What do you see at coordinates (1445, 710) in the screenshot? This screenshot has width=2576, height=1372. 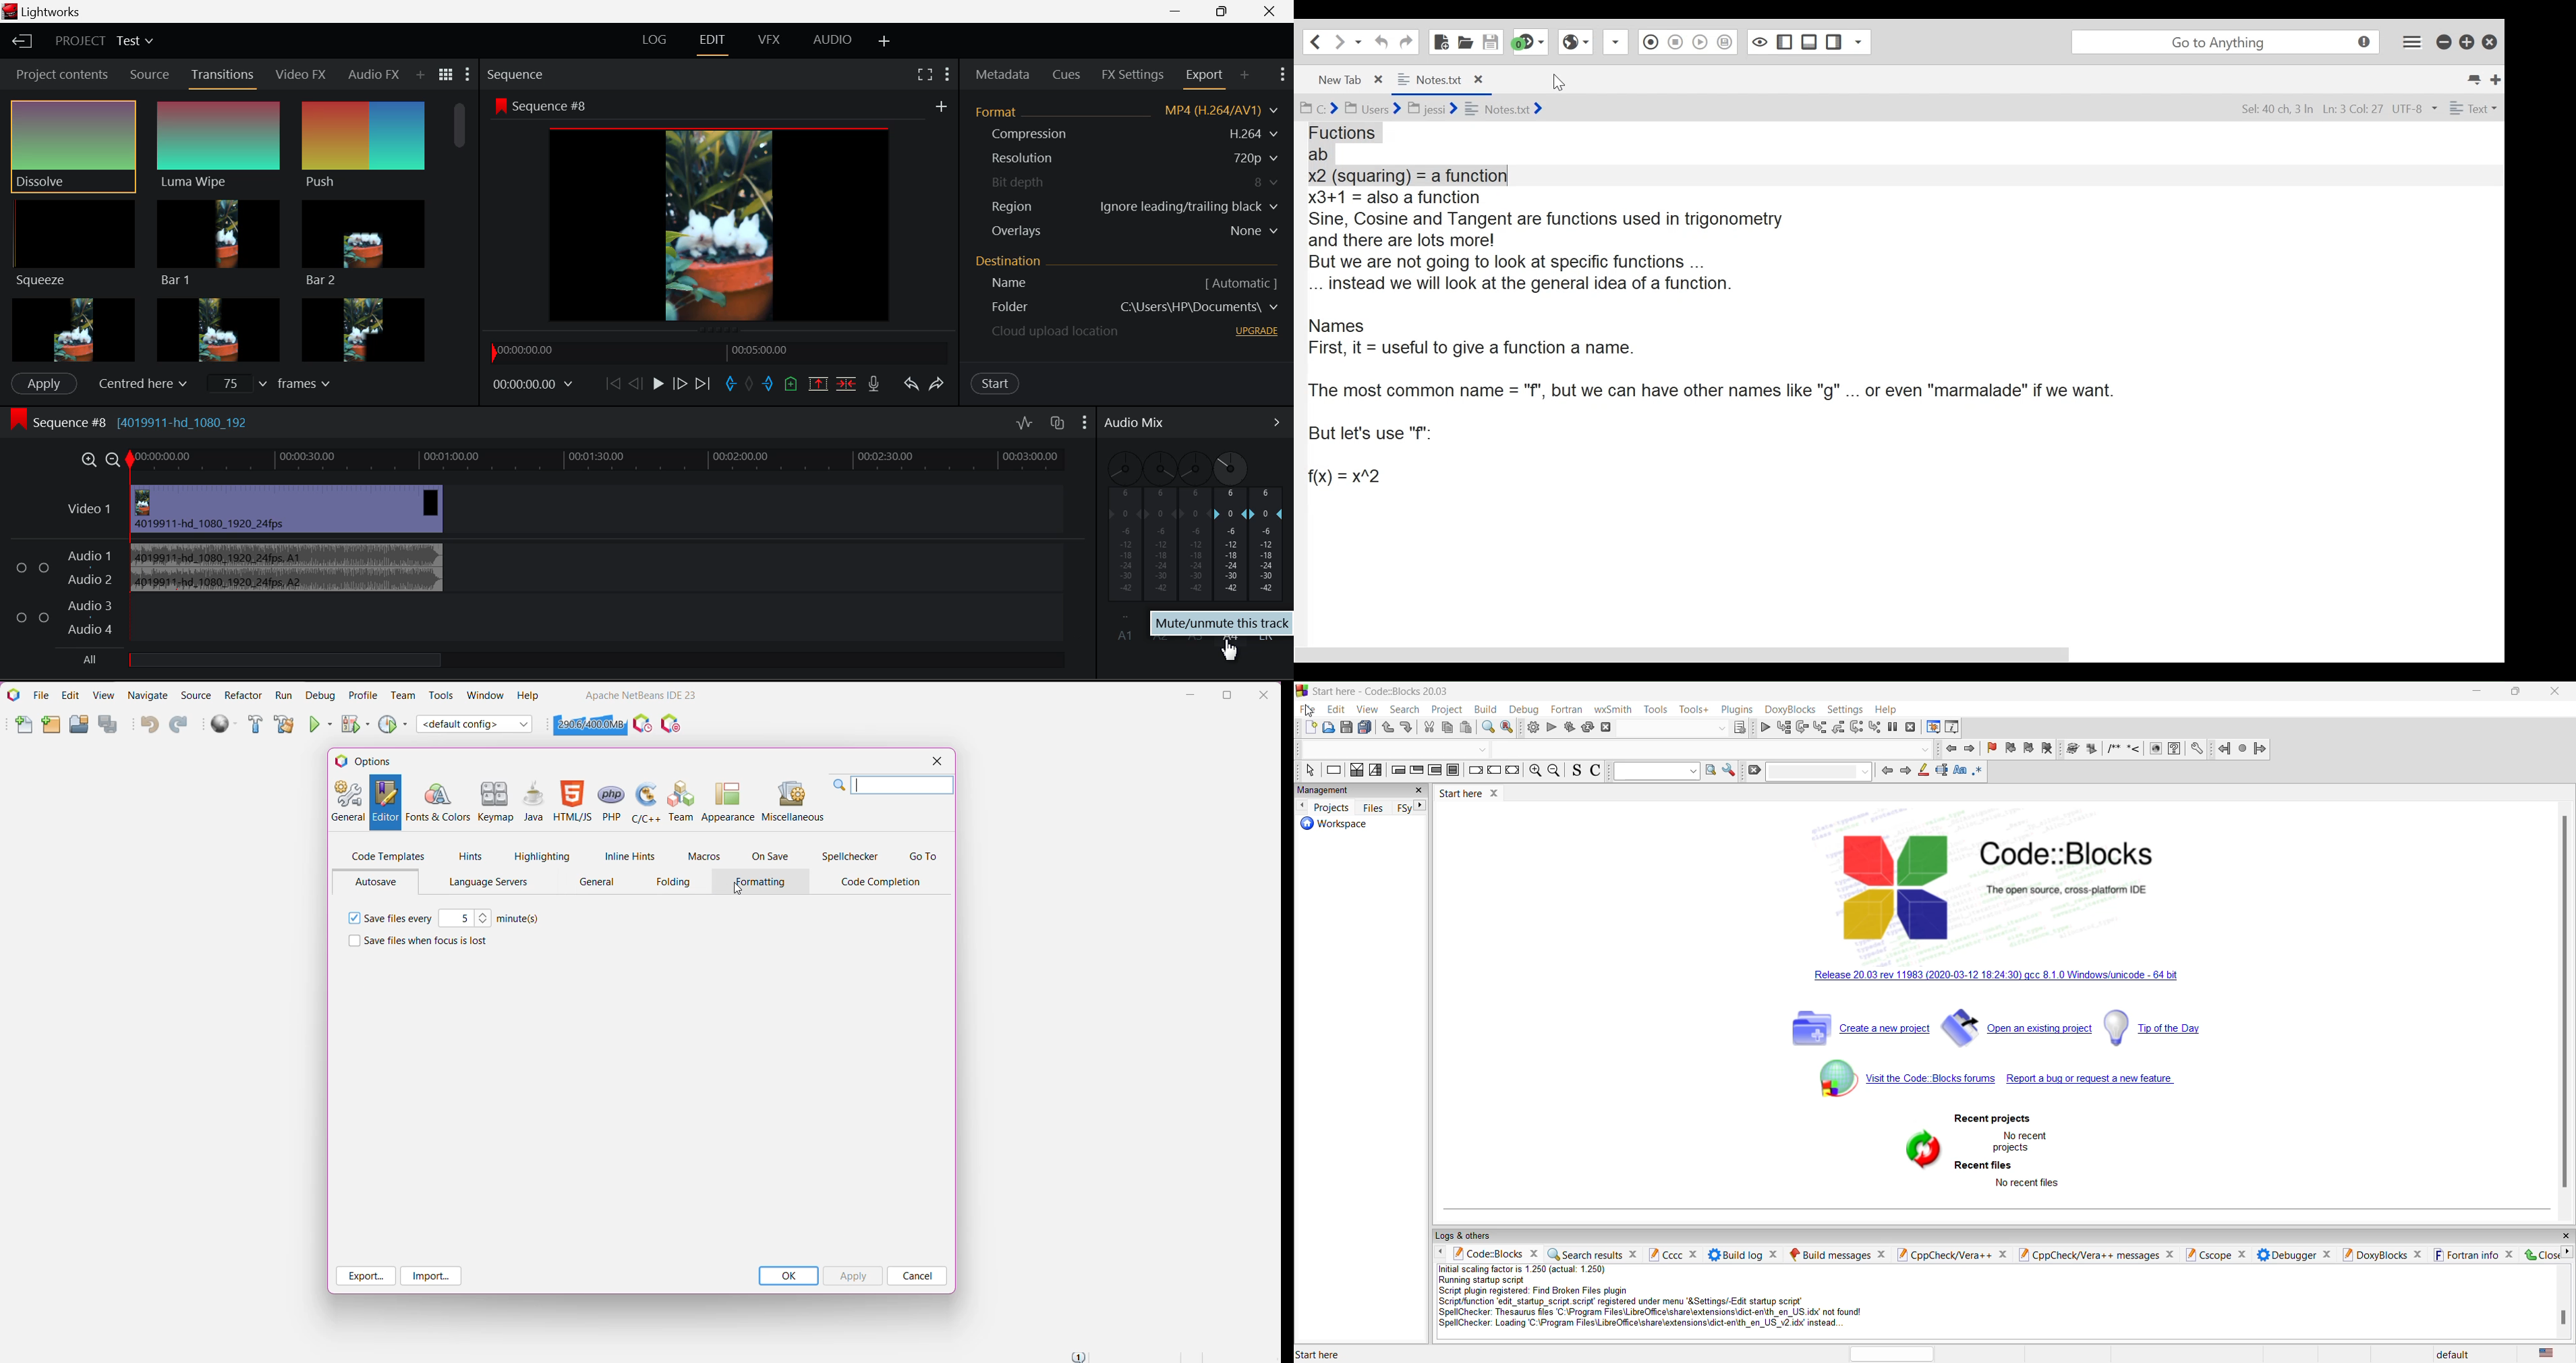 I see `project` at bounding box center [1445, 710].